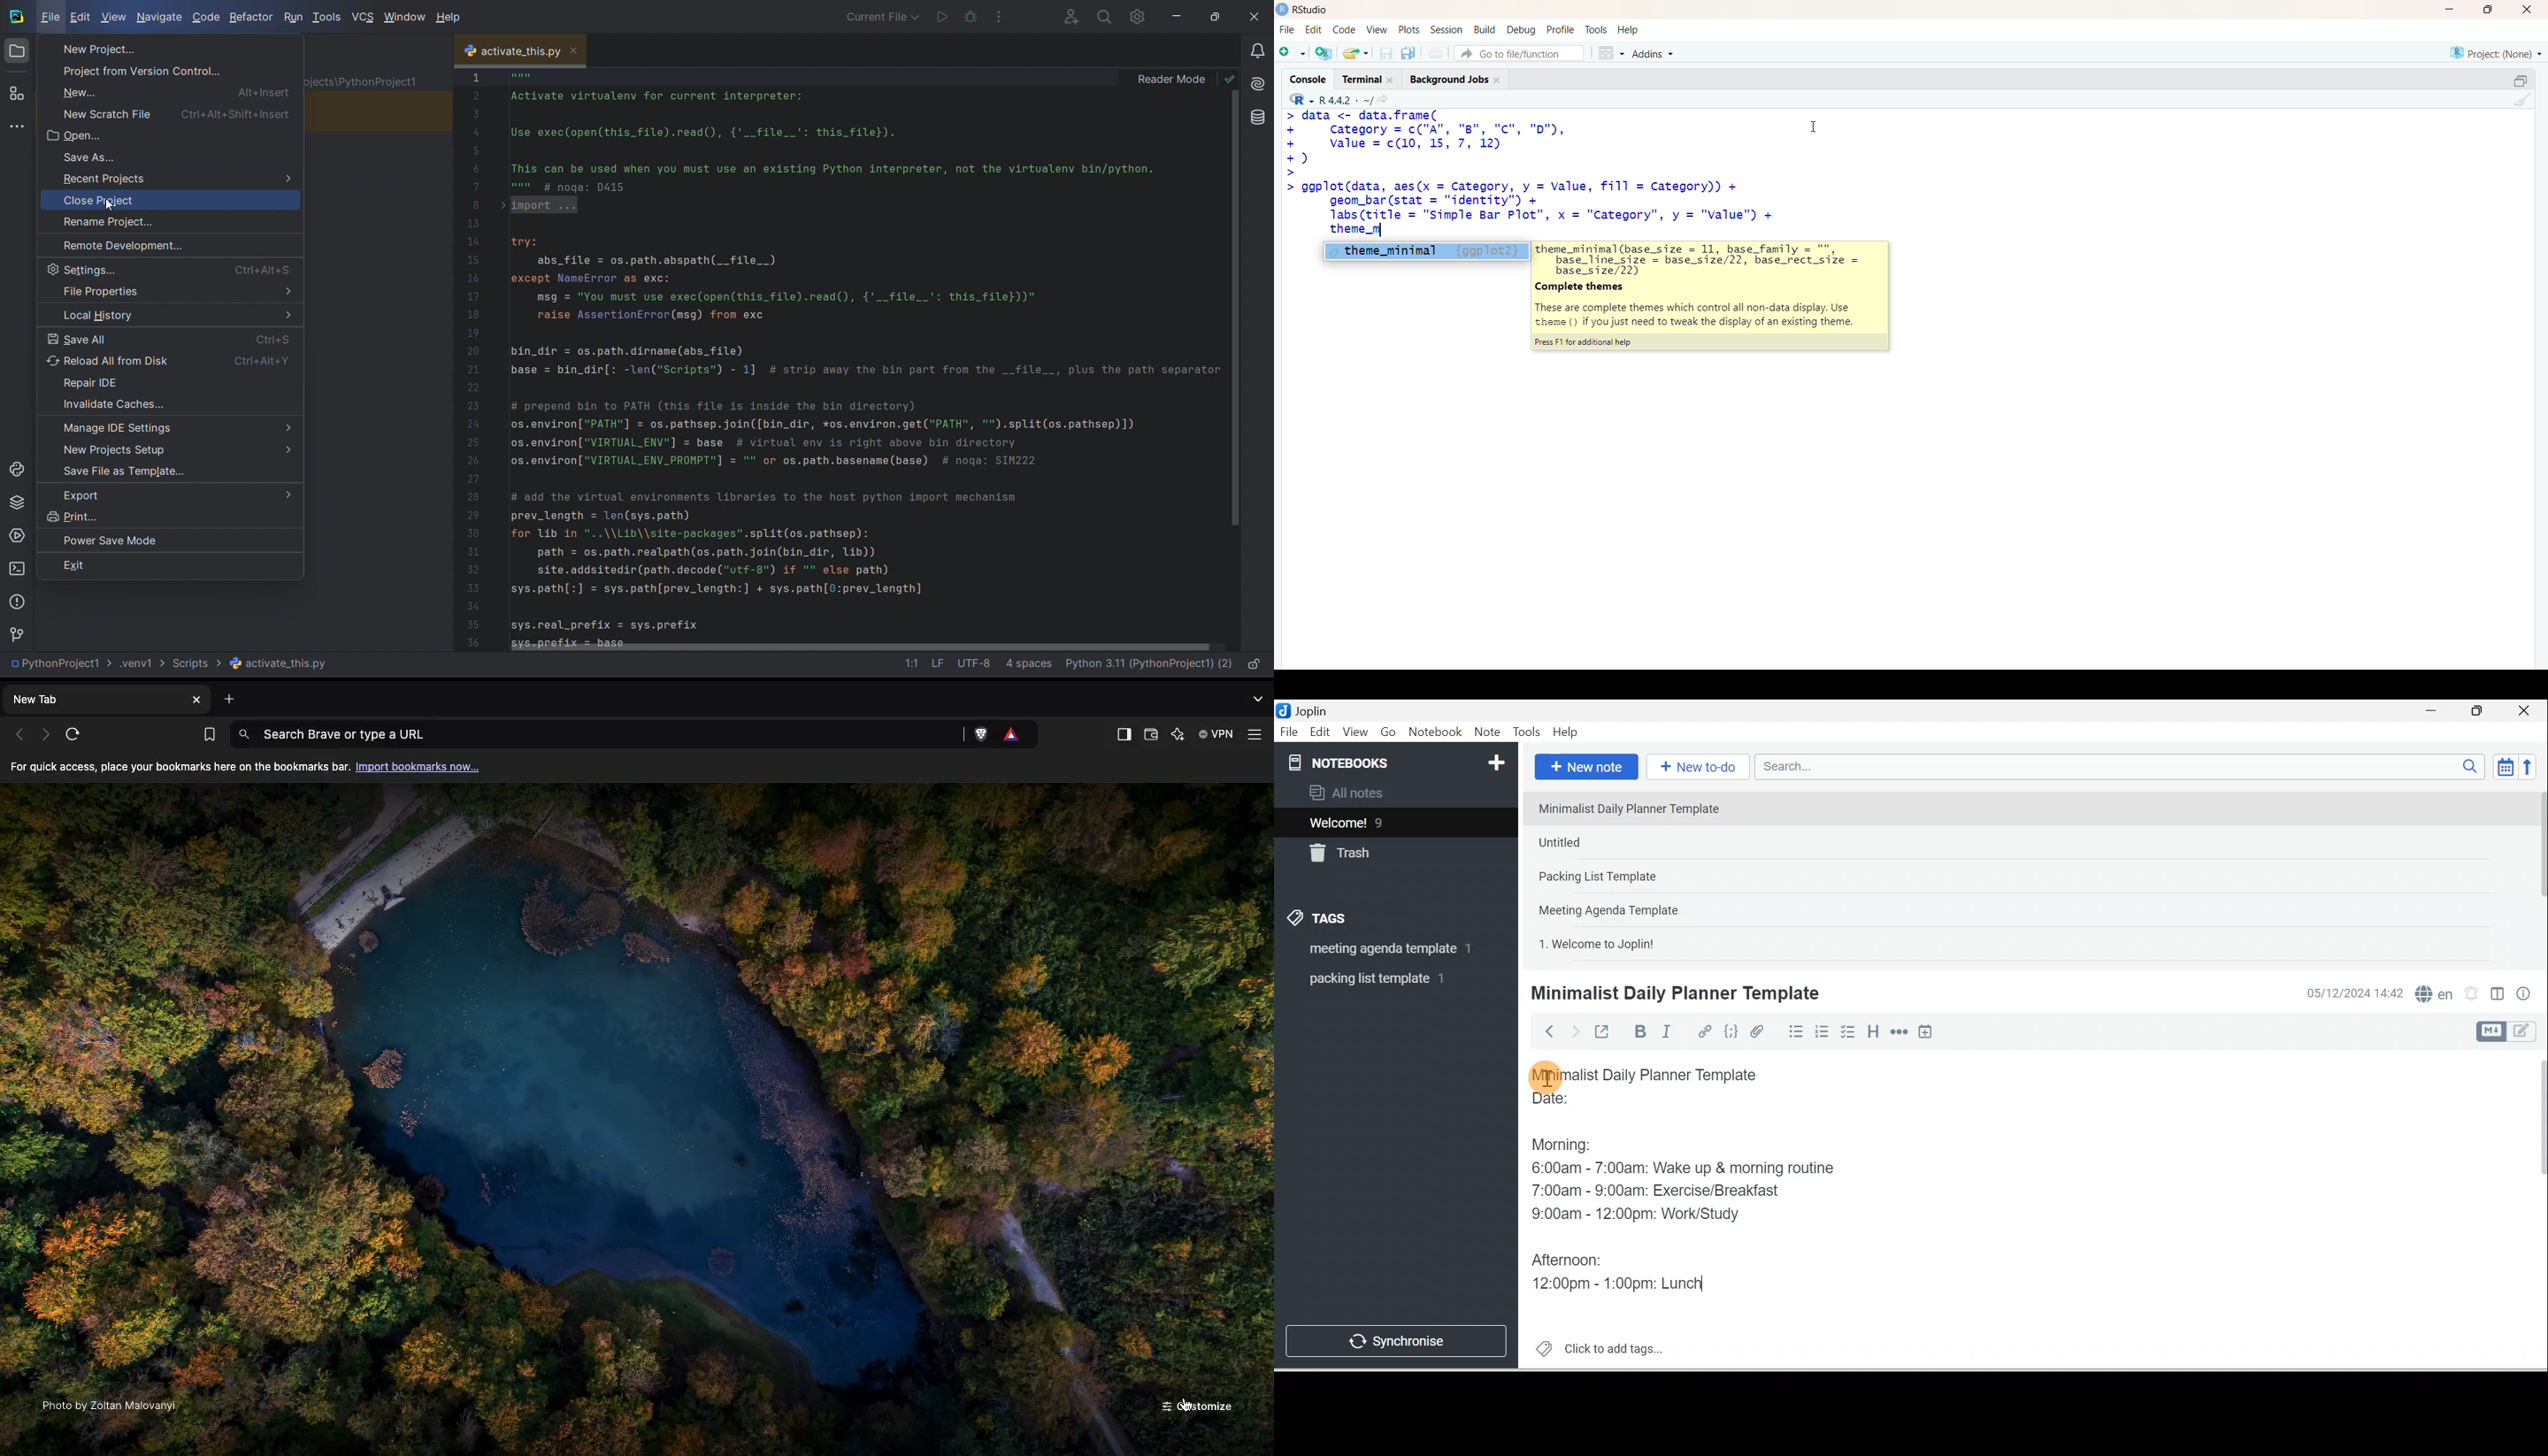  What do you see at coordinates (1640, 877) in the screenshot?
I see `Note 3` at bounding box center [1640, 877].